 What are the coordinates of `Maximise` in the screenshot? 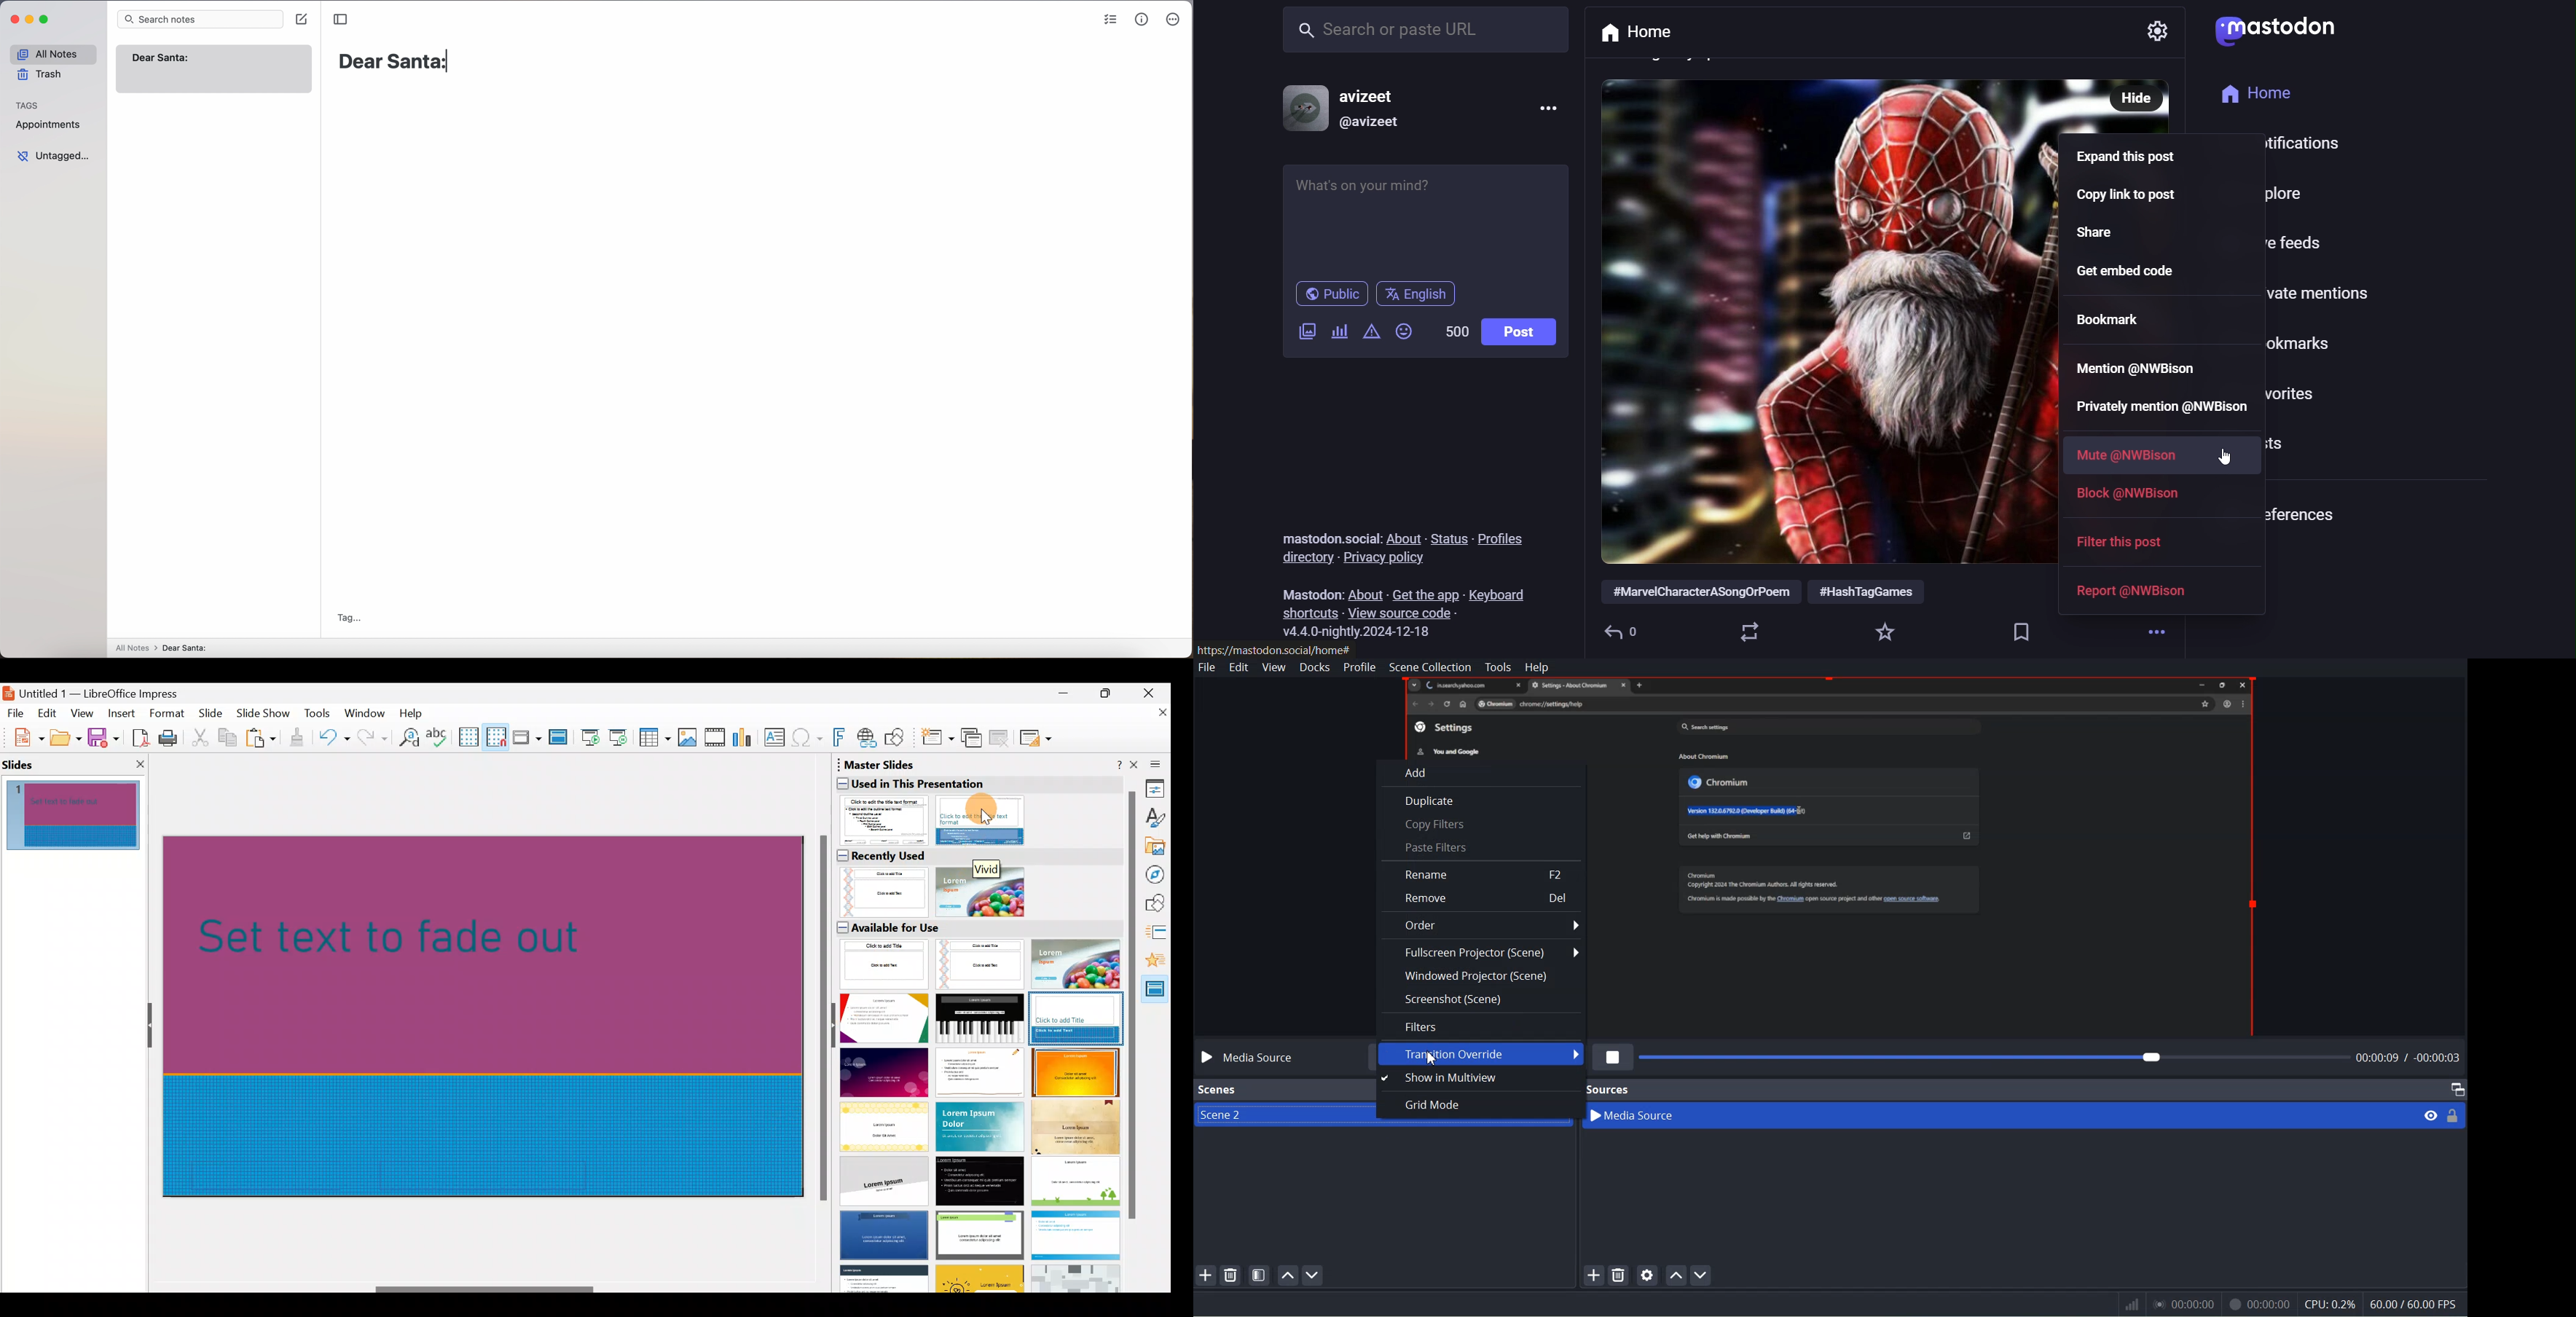 It's located at (1109, 696).